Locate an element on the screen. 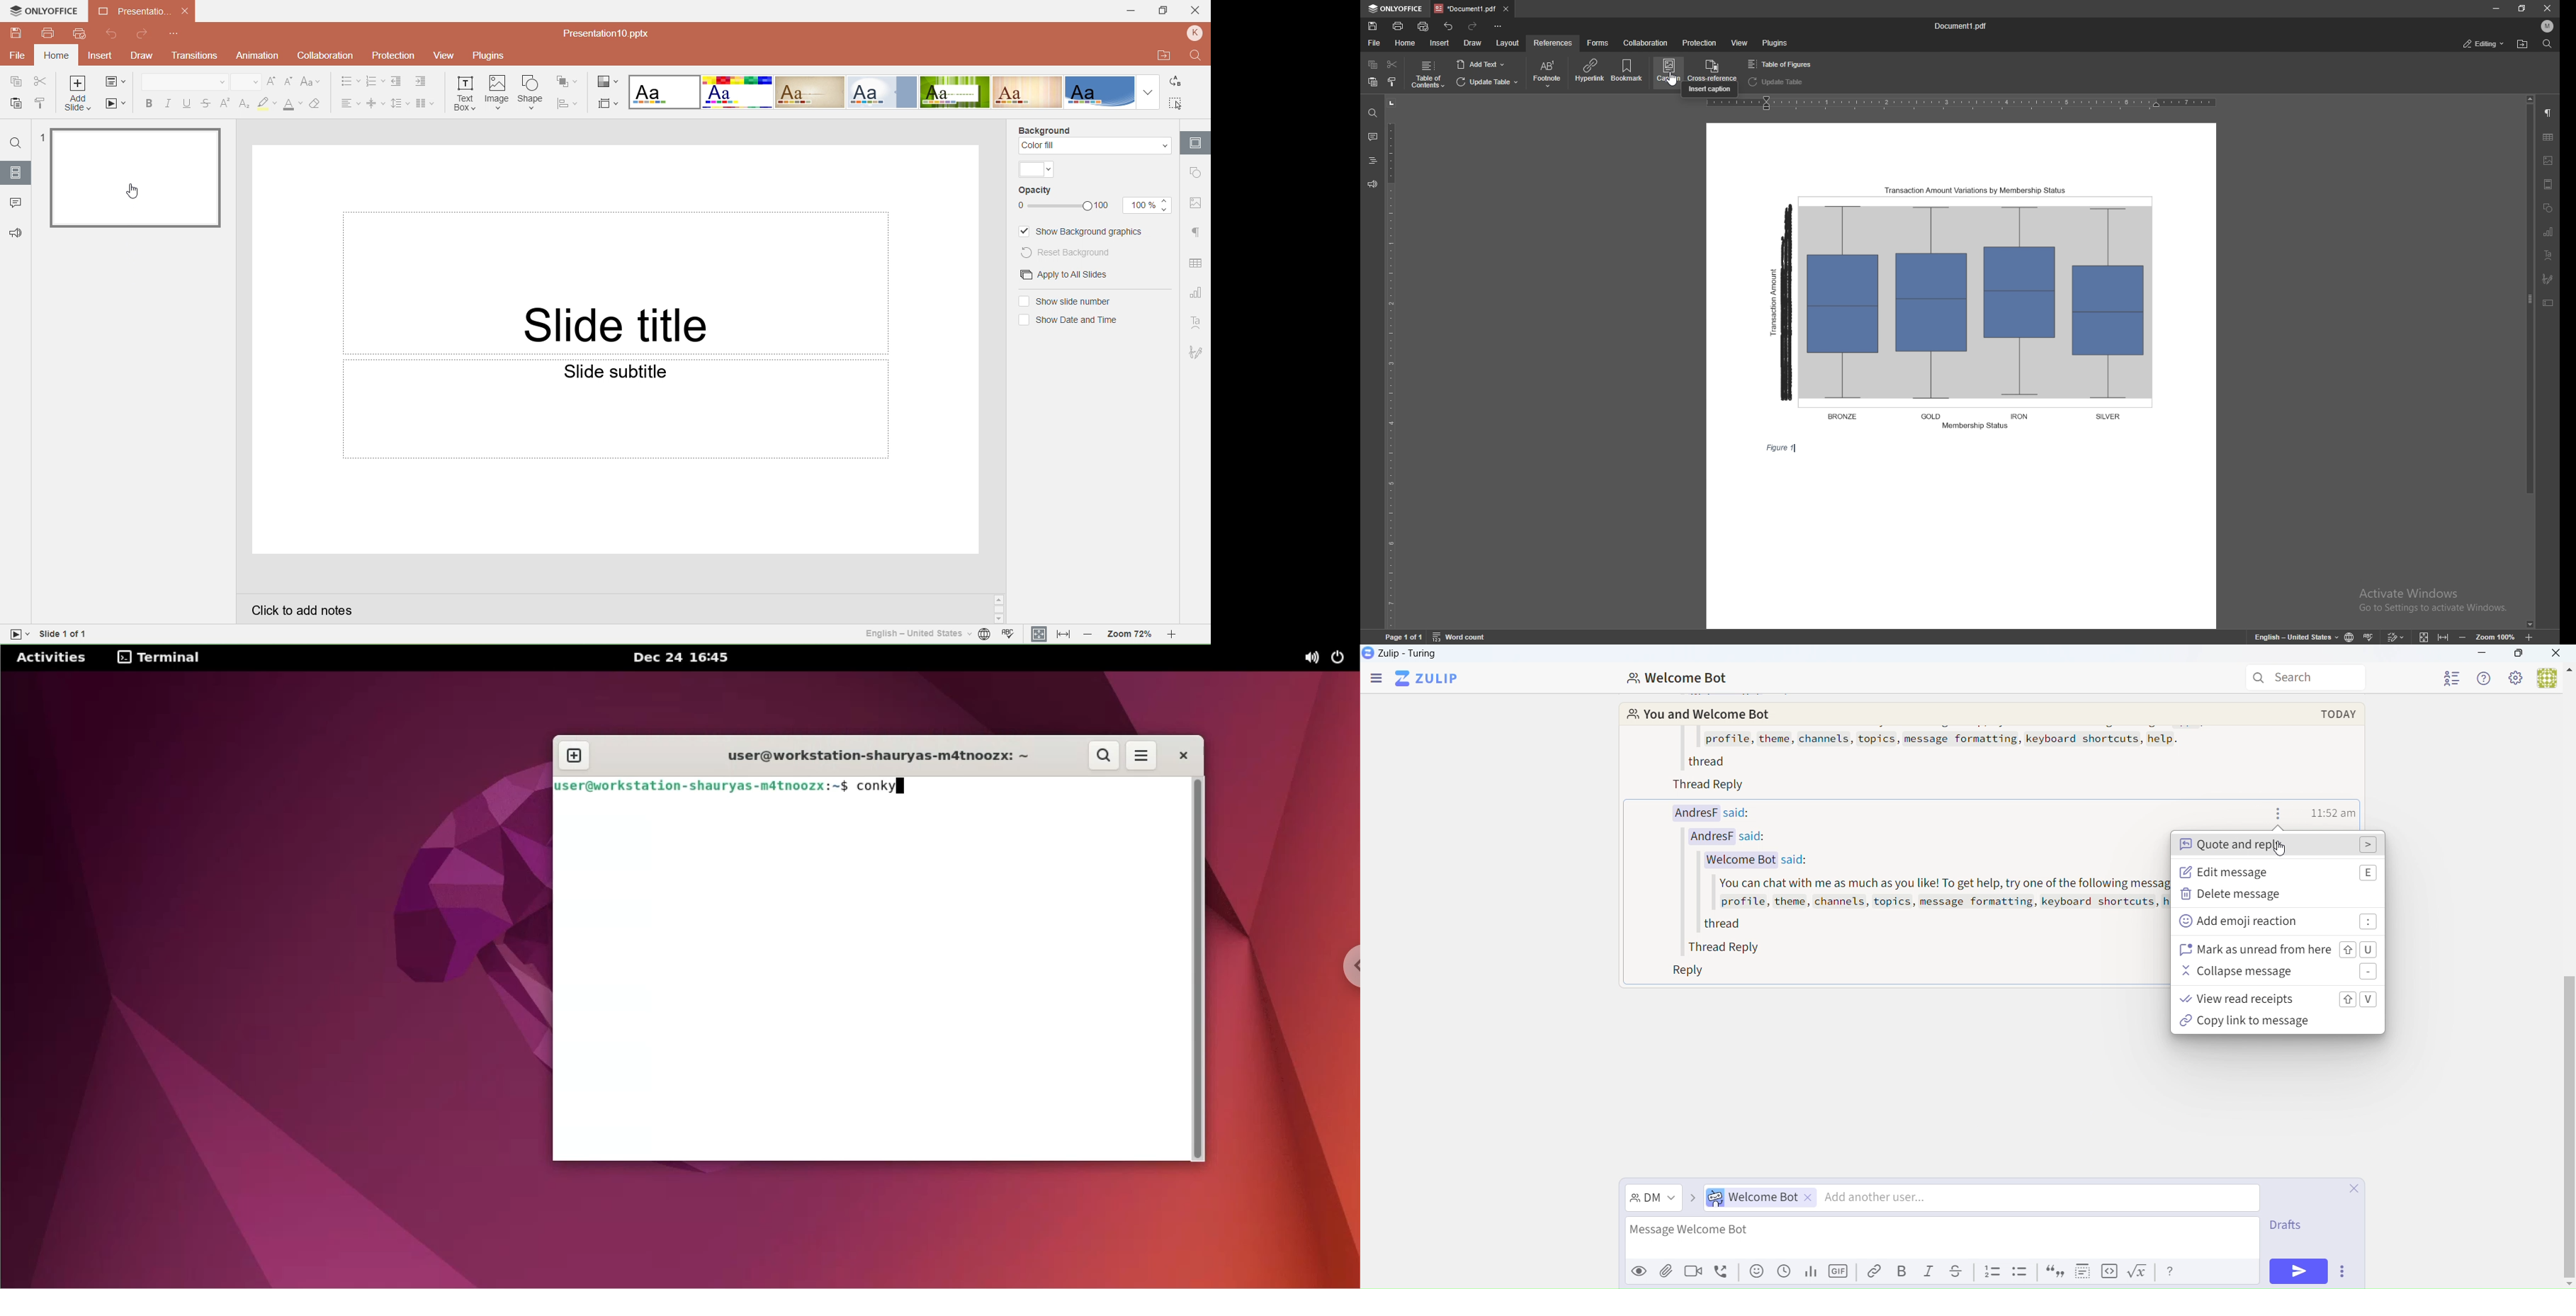  Slide 1 is located at coordinates (136, 178).